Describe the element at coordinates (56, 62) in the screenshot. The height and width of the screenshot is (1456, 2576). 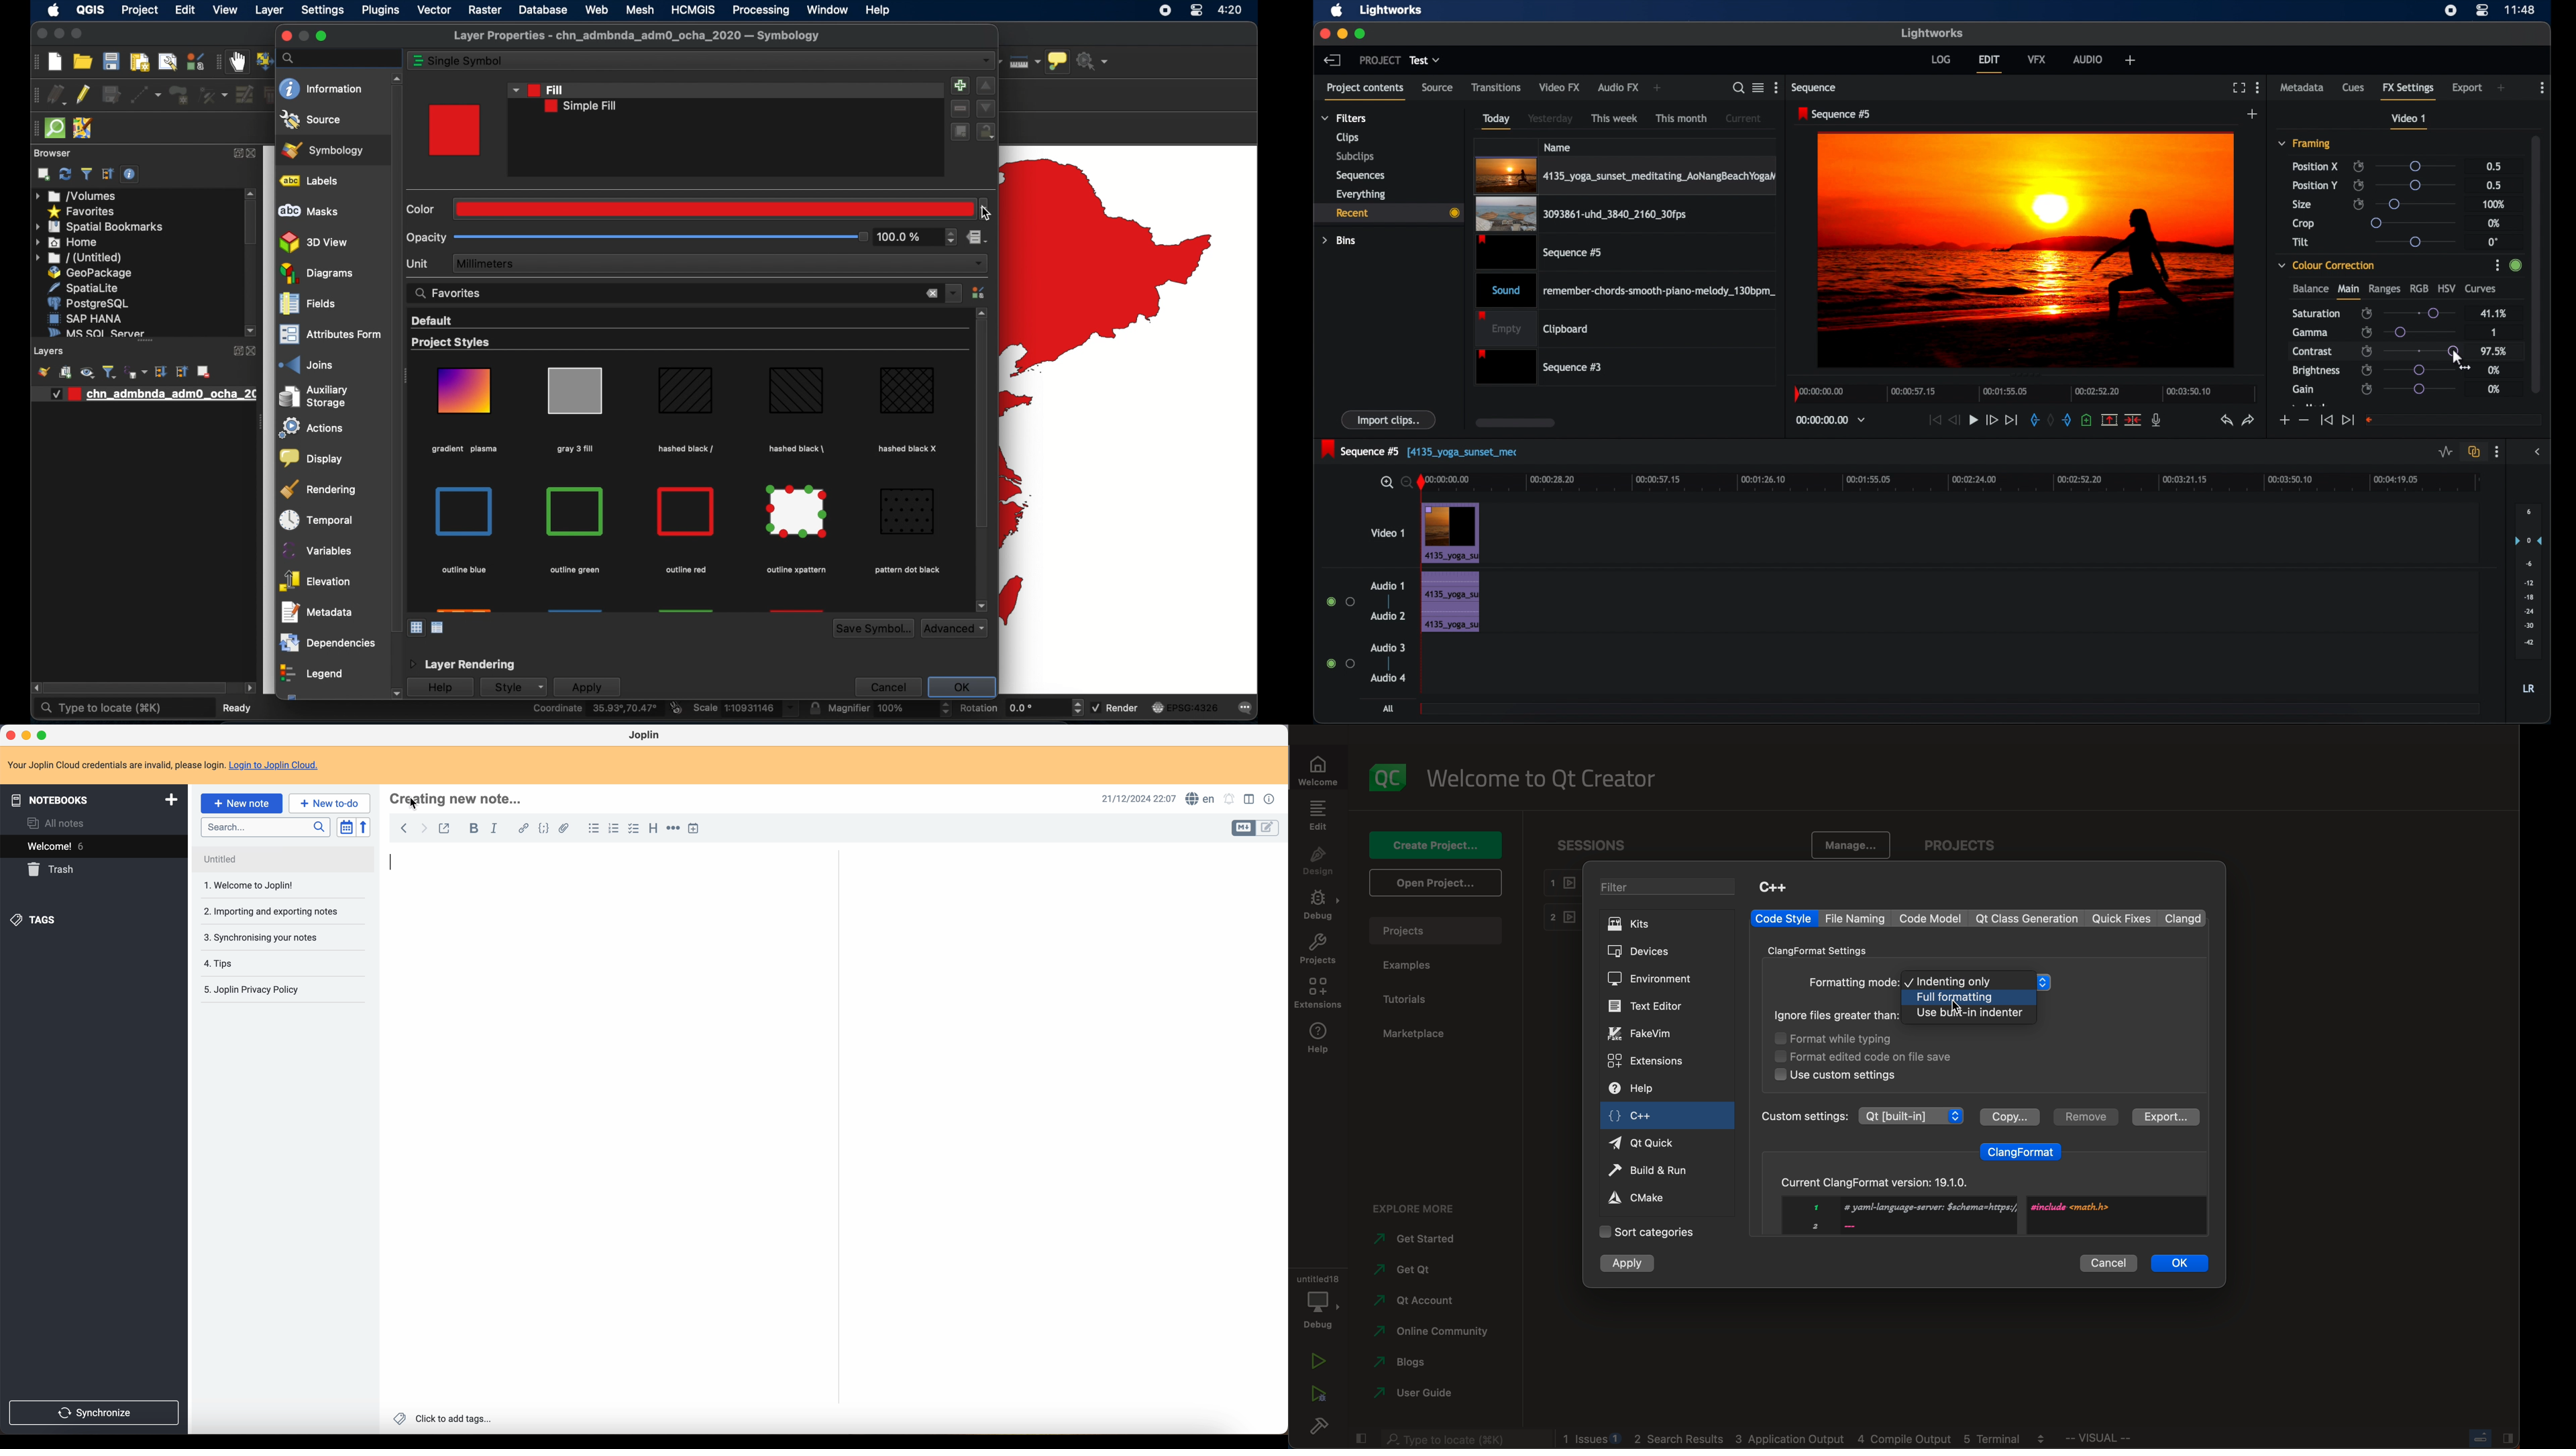
I see `new project` at that location.